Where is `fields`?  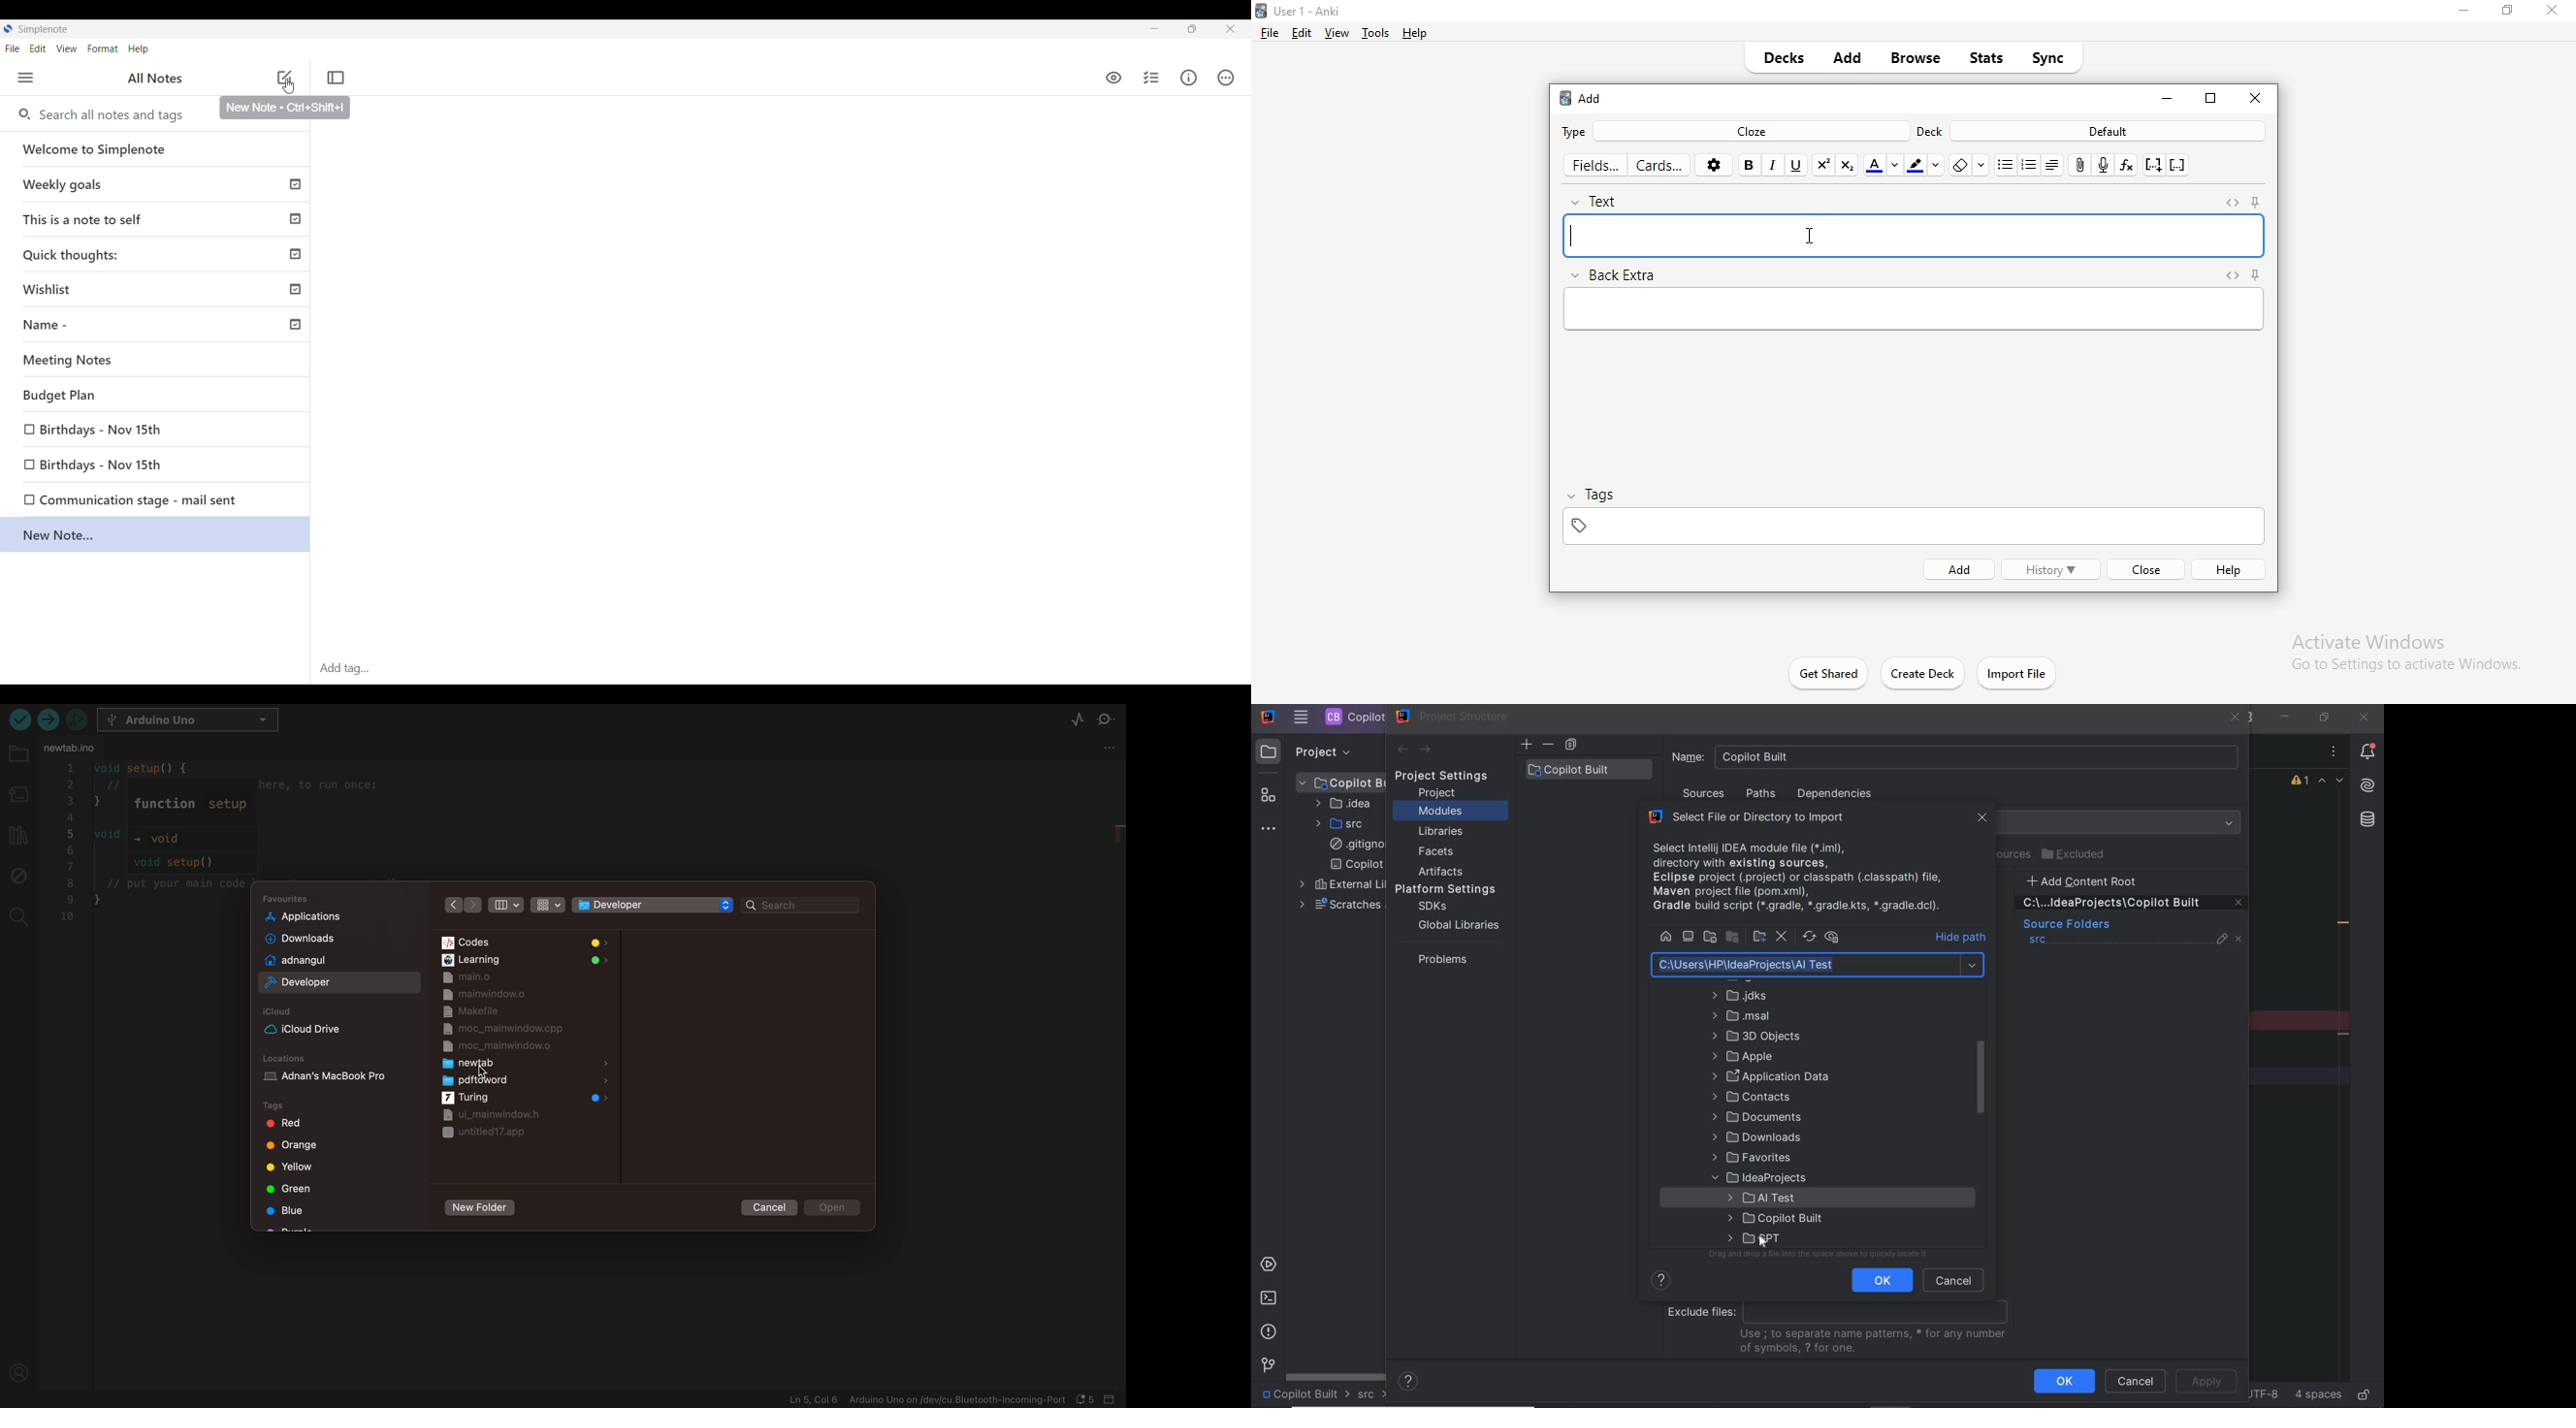 fields is located at coordinates (1594, 162).